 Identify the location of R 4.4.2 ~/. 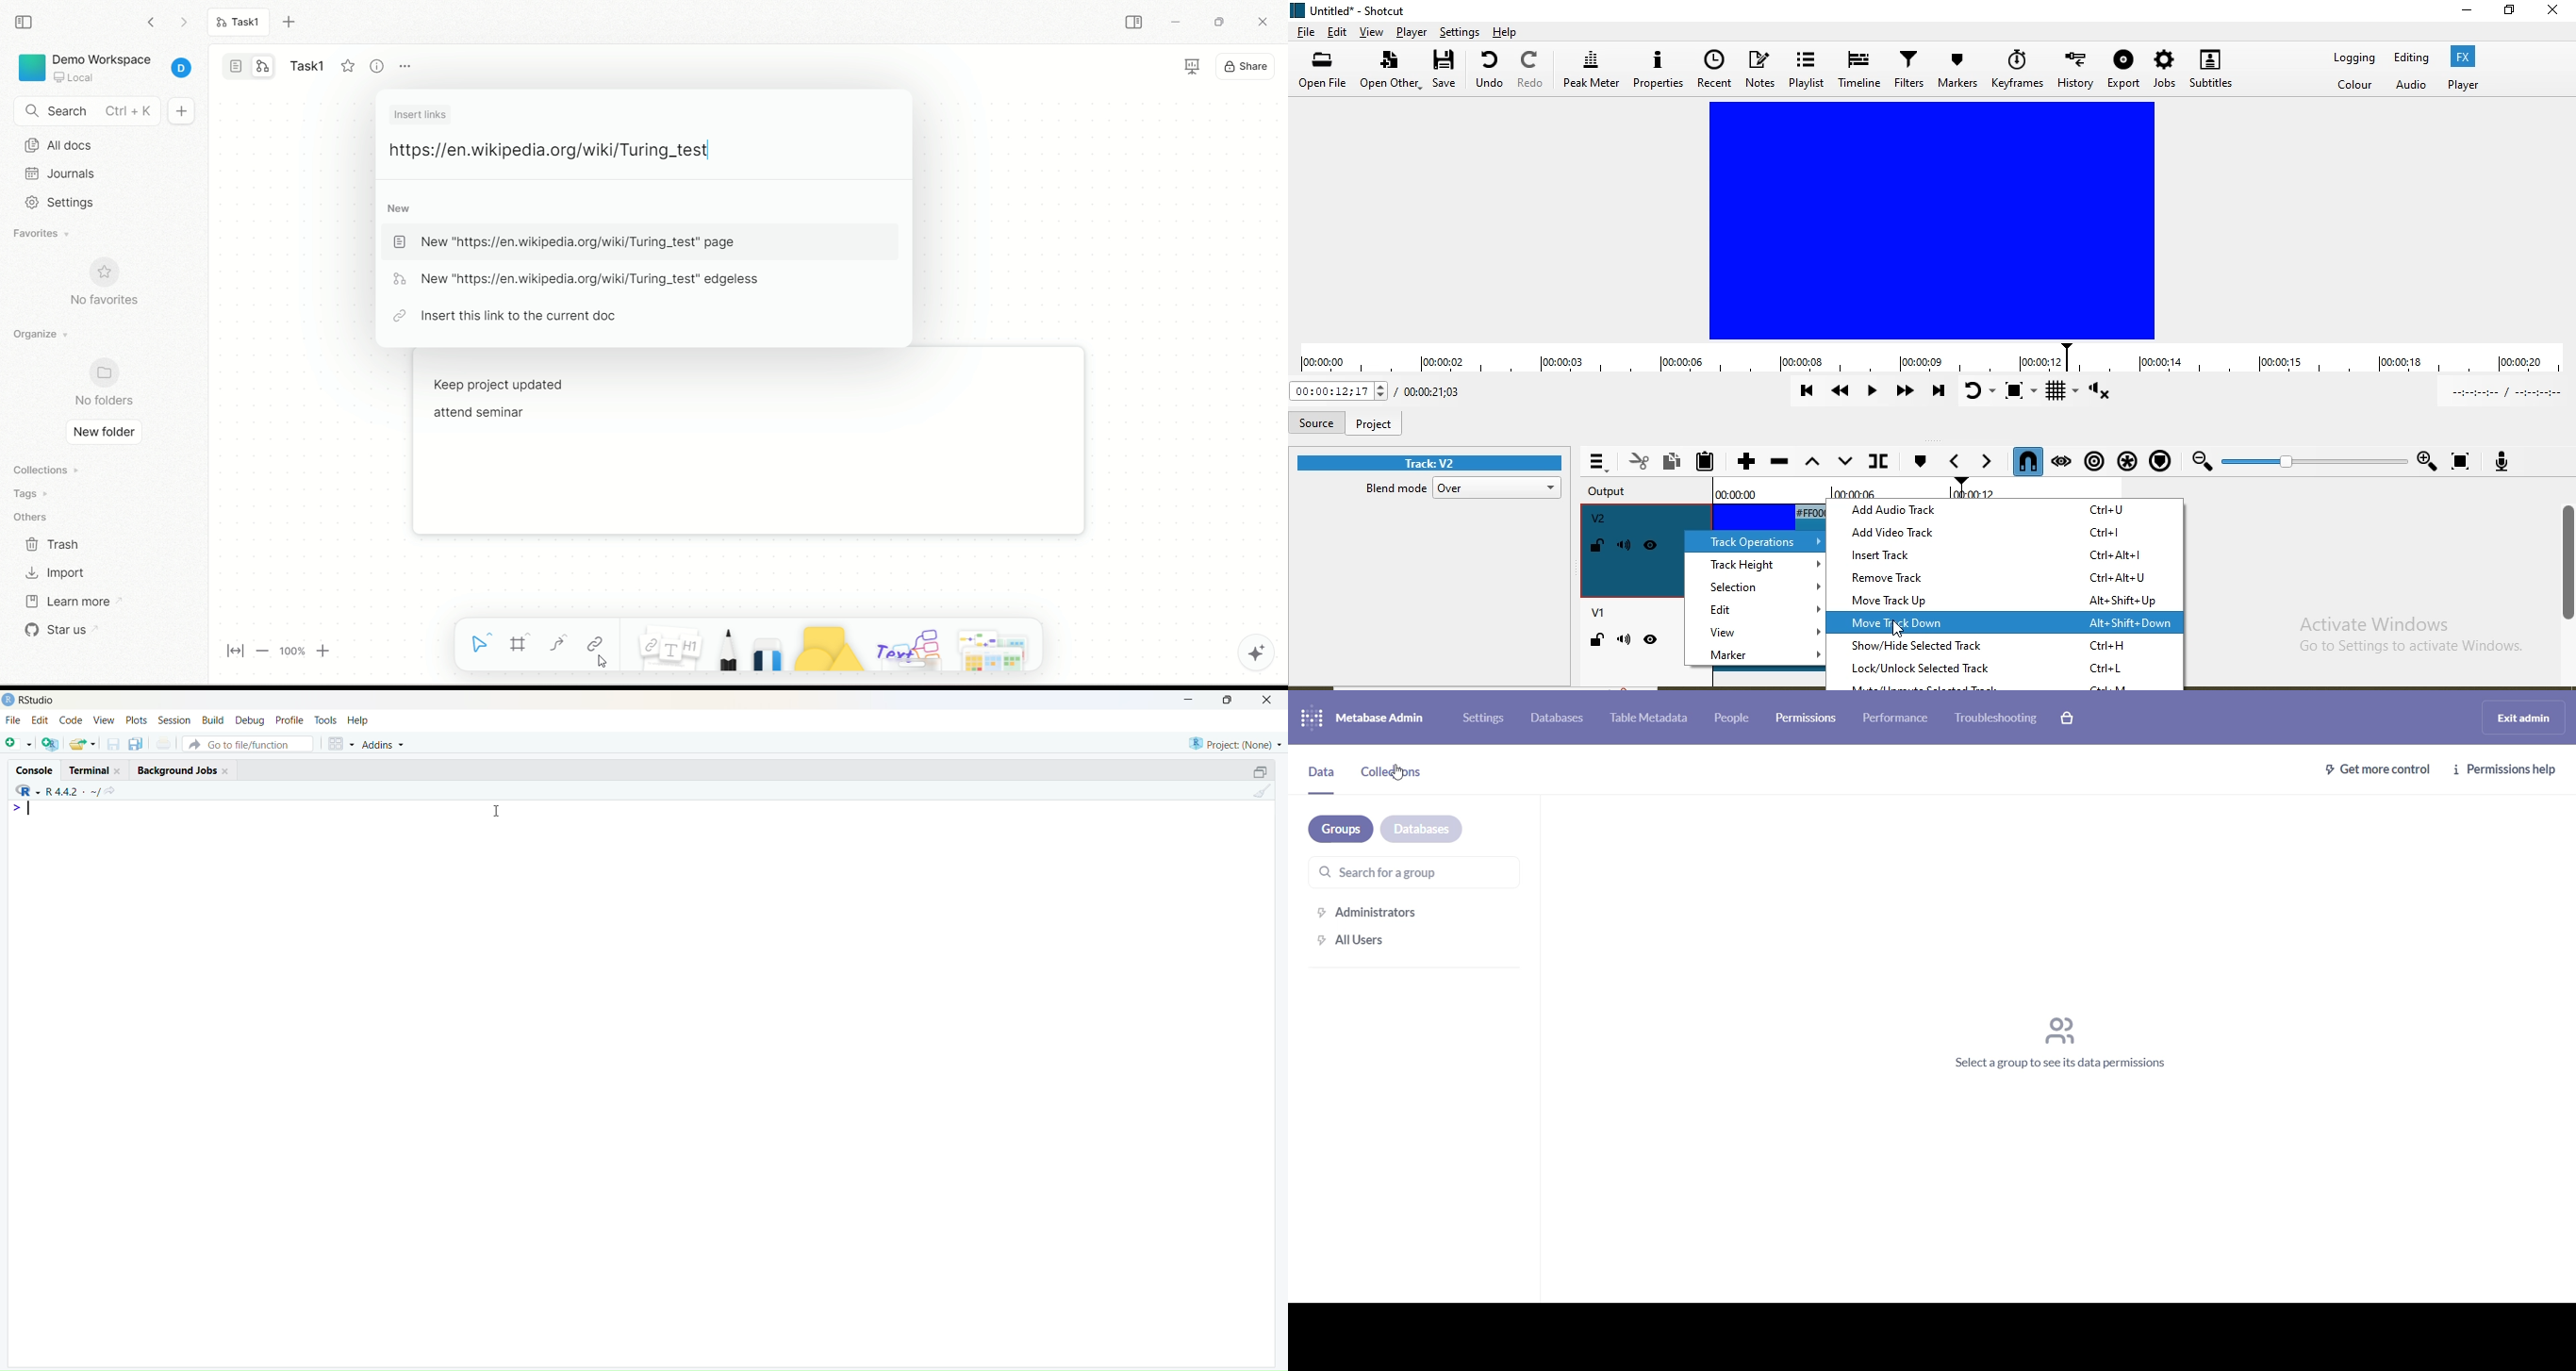
(74, 792).